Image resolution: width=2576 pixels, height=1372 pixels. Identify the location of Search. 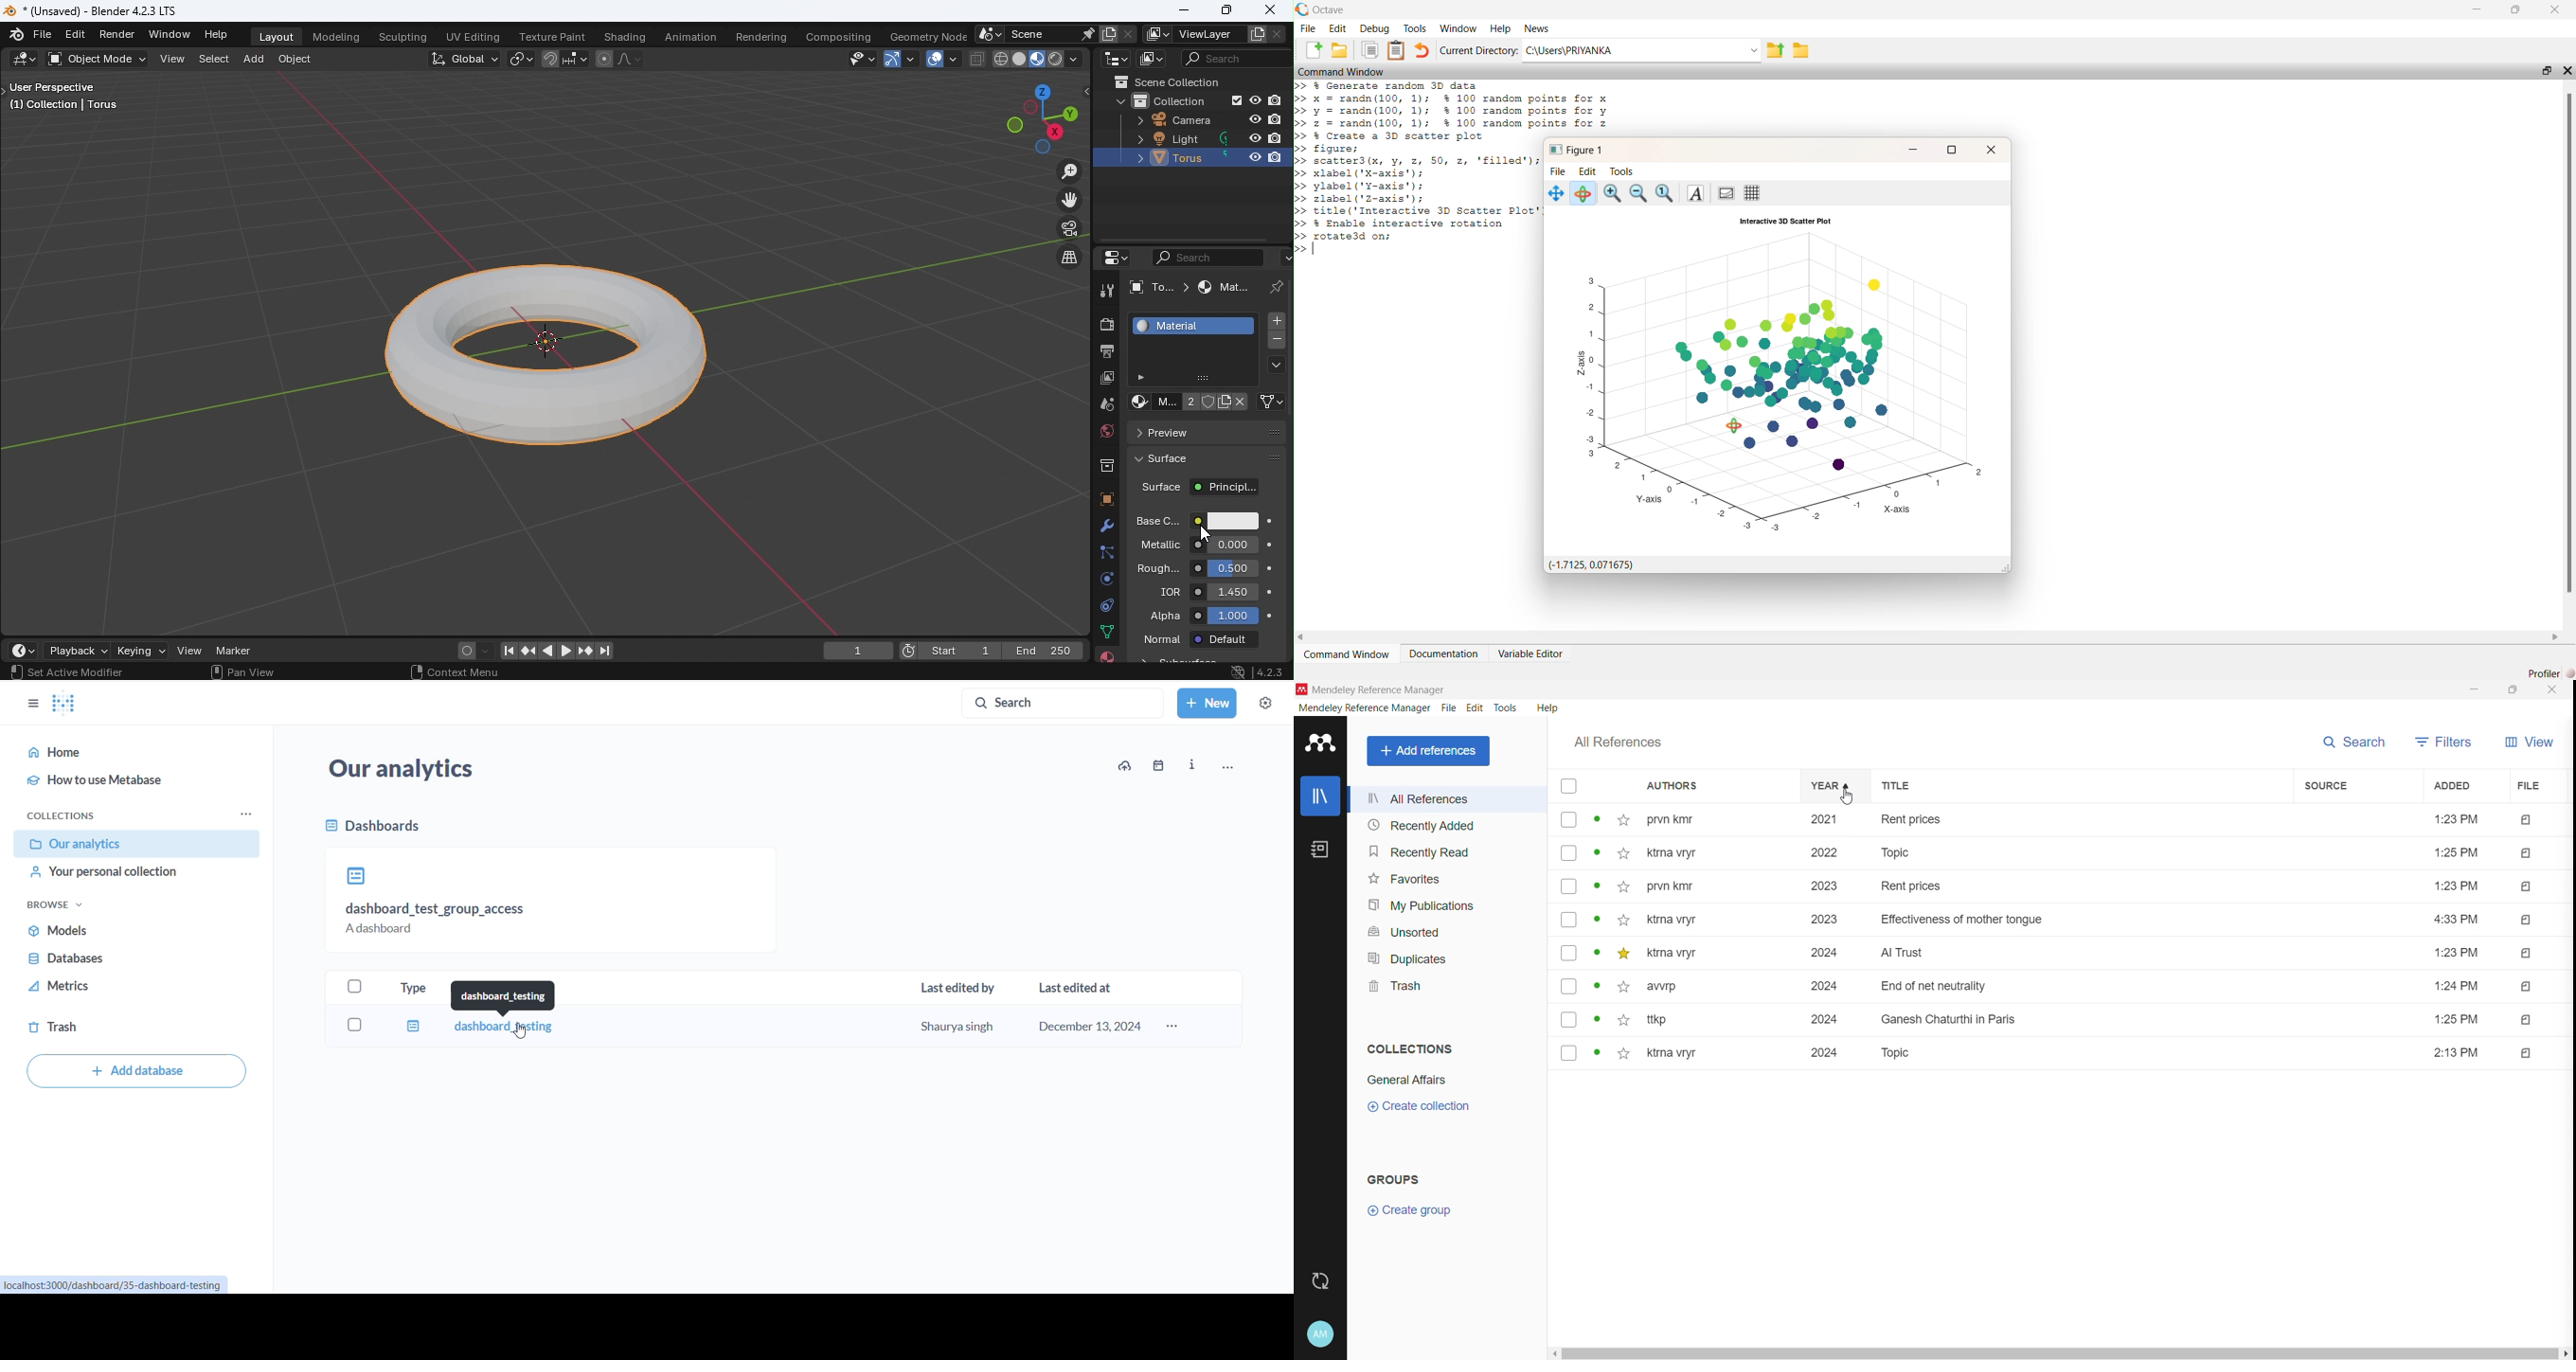
(2354, 742).